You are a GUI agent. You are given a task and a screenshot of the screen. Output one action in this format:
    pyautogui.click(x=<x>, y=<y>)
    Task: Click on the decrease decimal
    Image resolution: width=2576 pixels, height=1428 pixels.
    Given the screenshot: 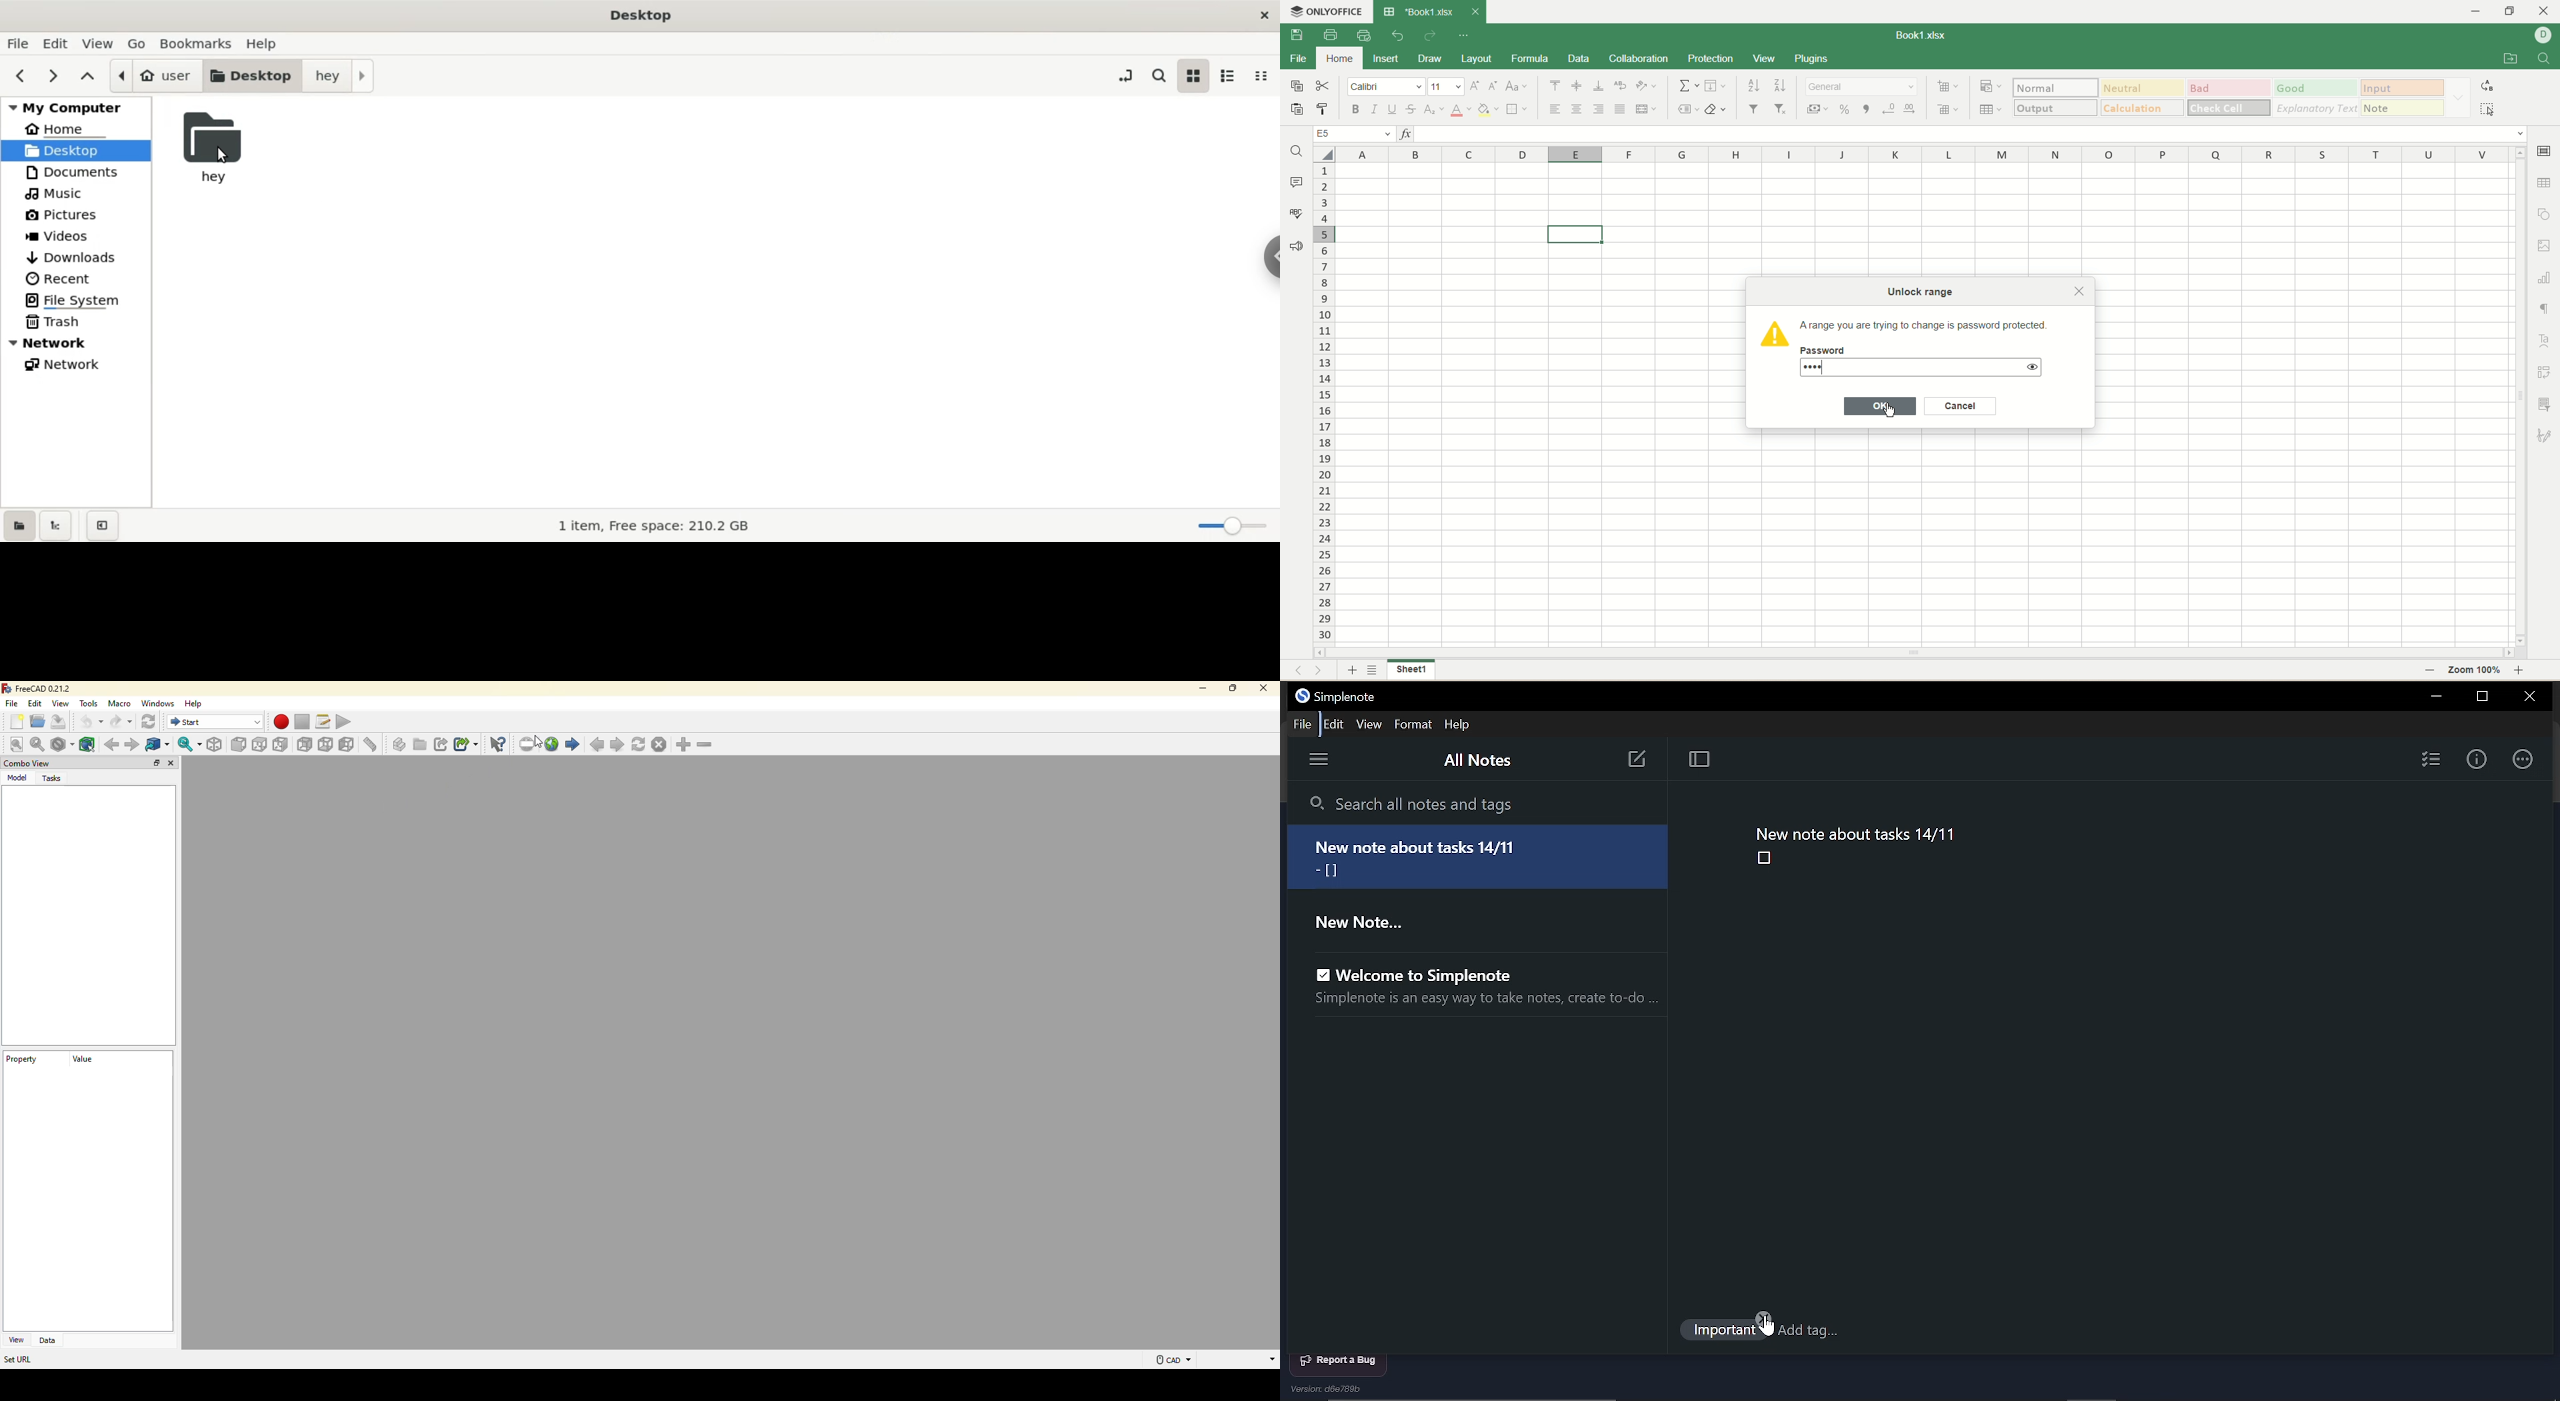 What is the action you would take?
    pyautogui.click(x=1887, y=109)
    